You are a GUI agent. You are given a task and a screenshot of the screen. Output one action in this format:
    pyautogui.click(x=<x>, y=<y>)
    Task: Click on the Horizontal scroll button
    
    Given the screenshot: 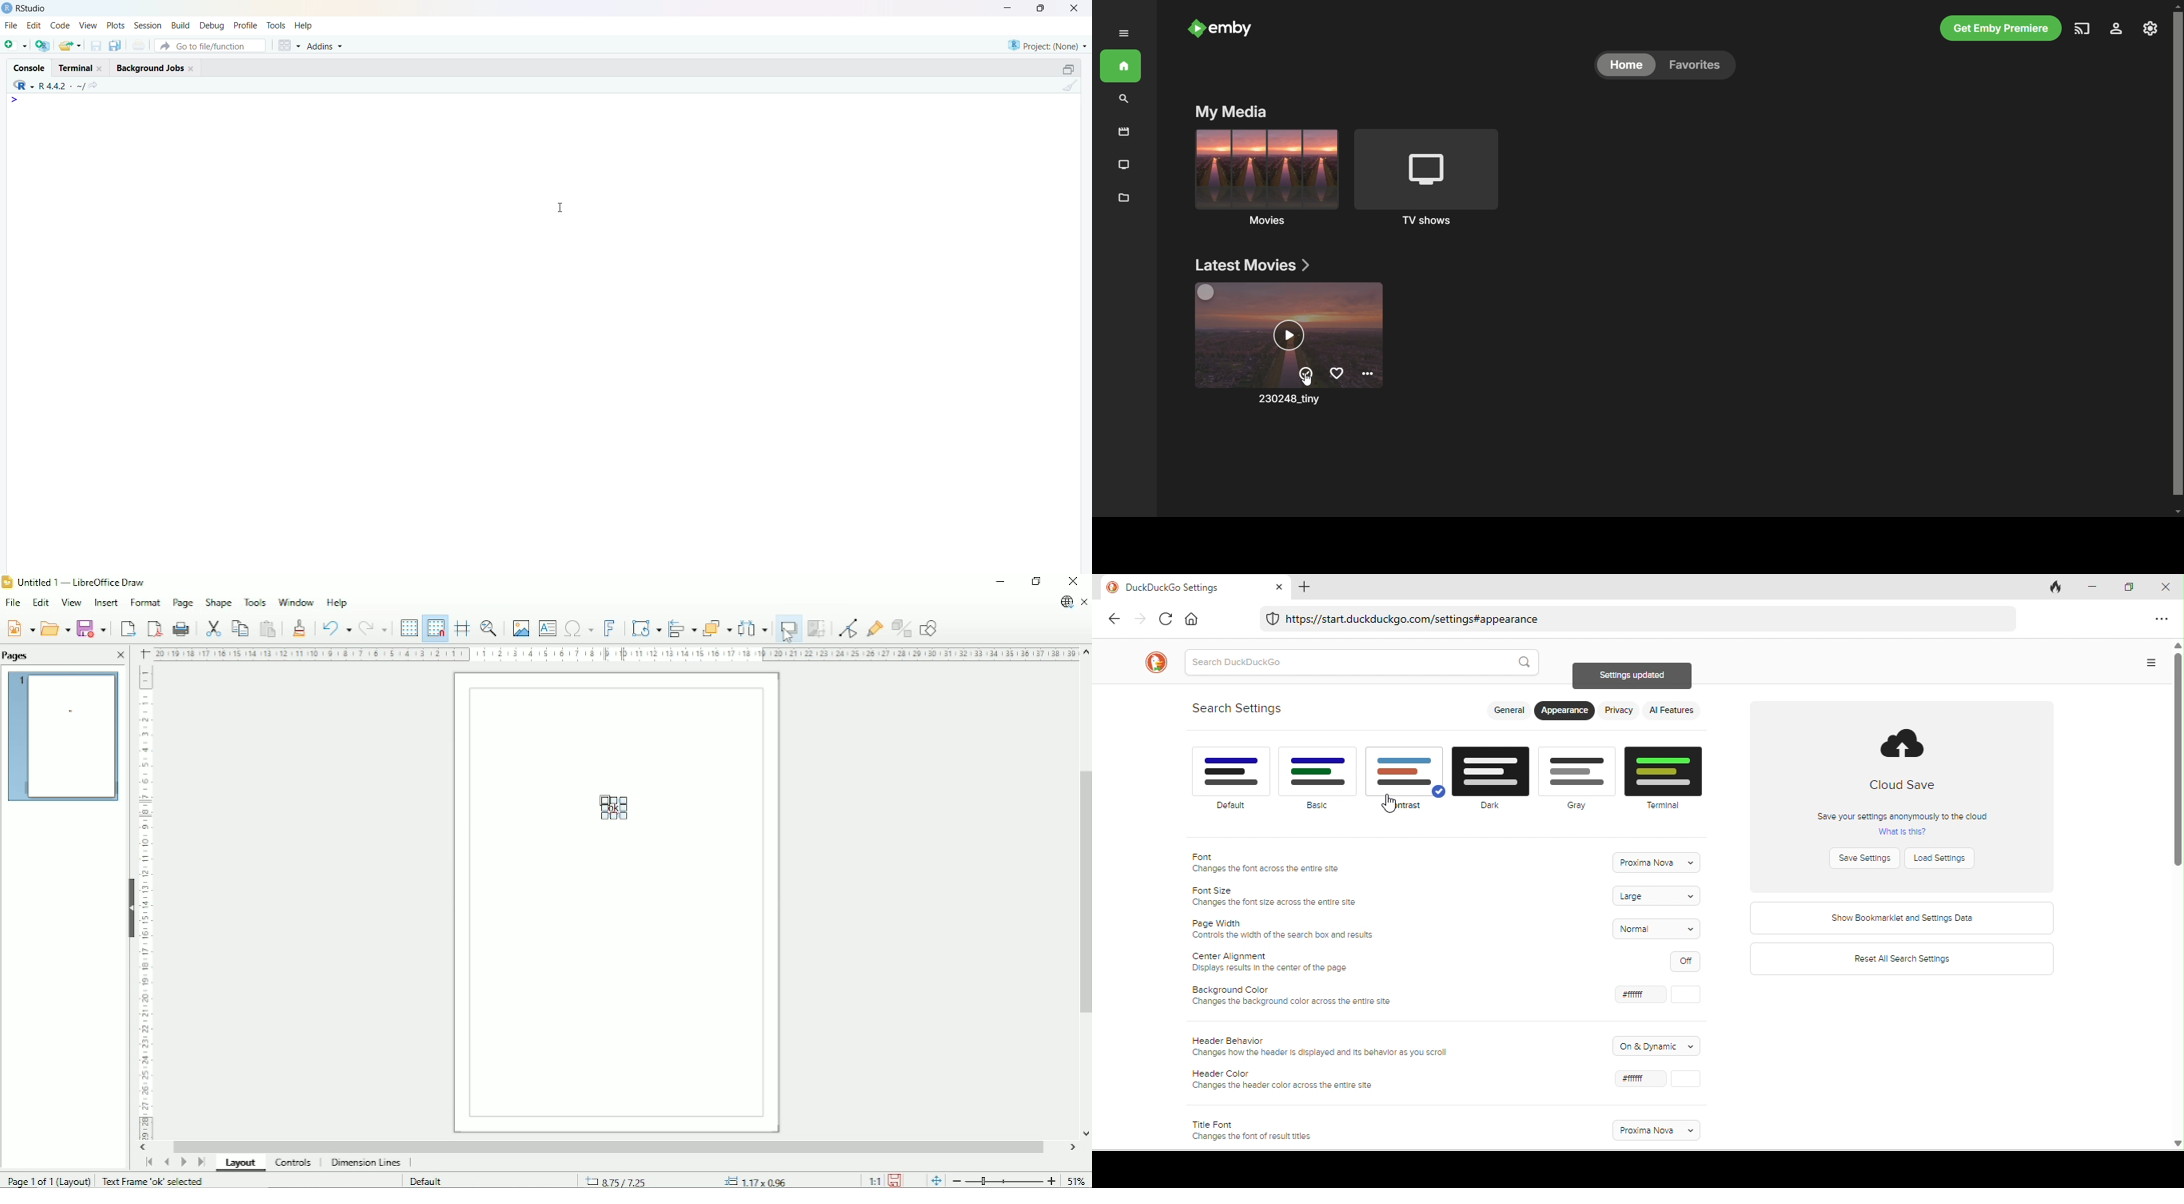 What is the action you would take?
    pyautogui.click(x=1071, y=1147)
    